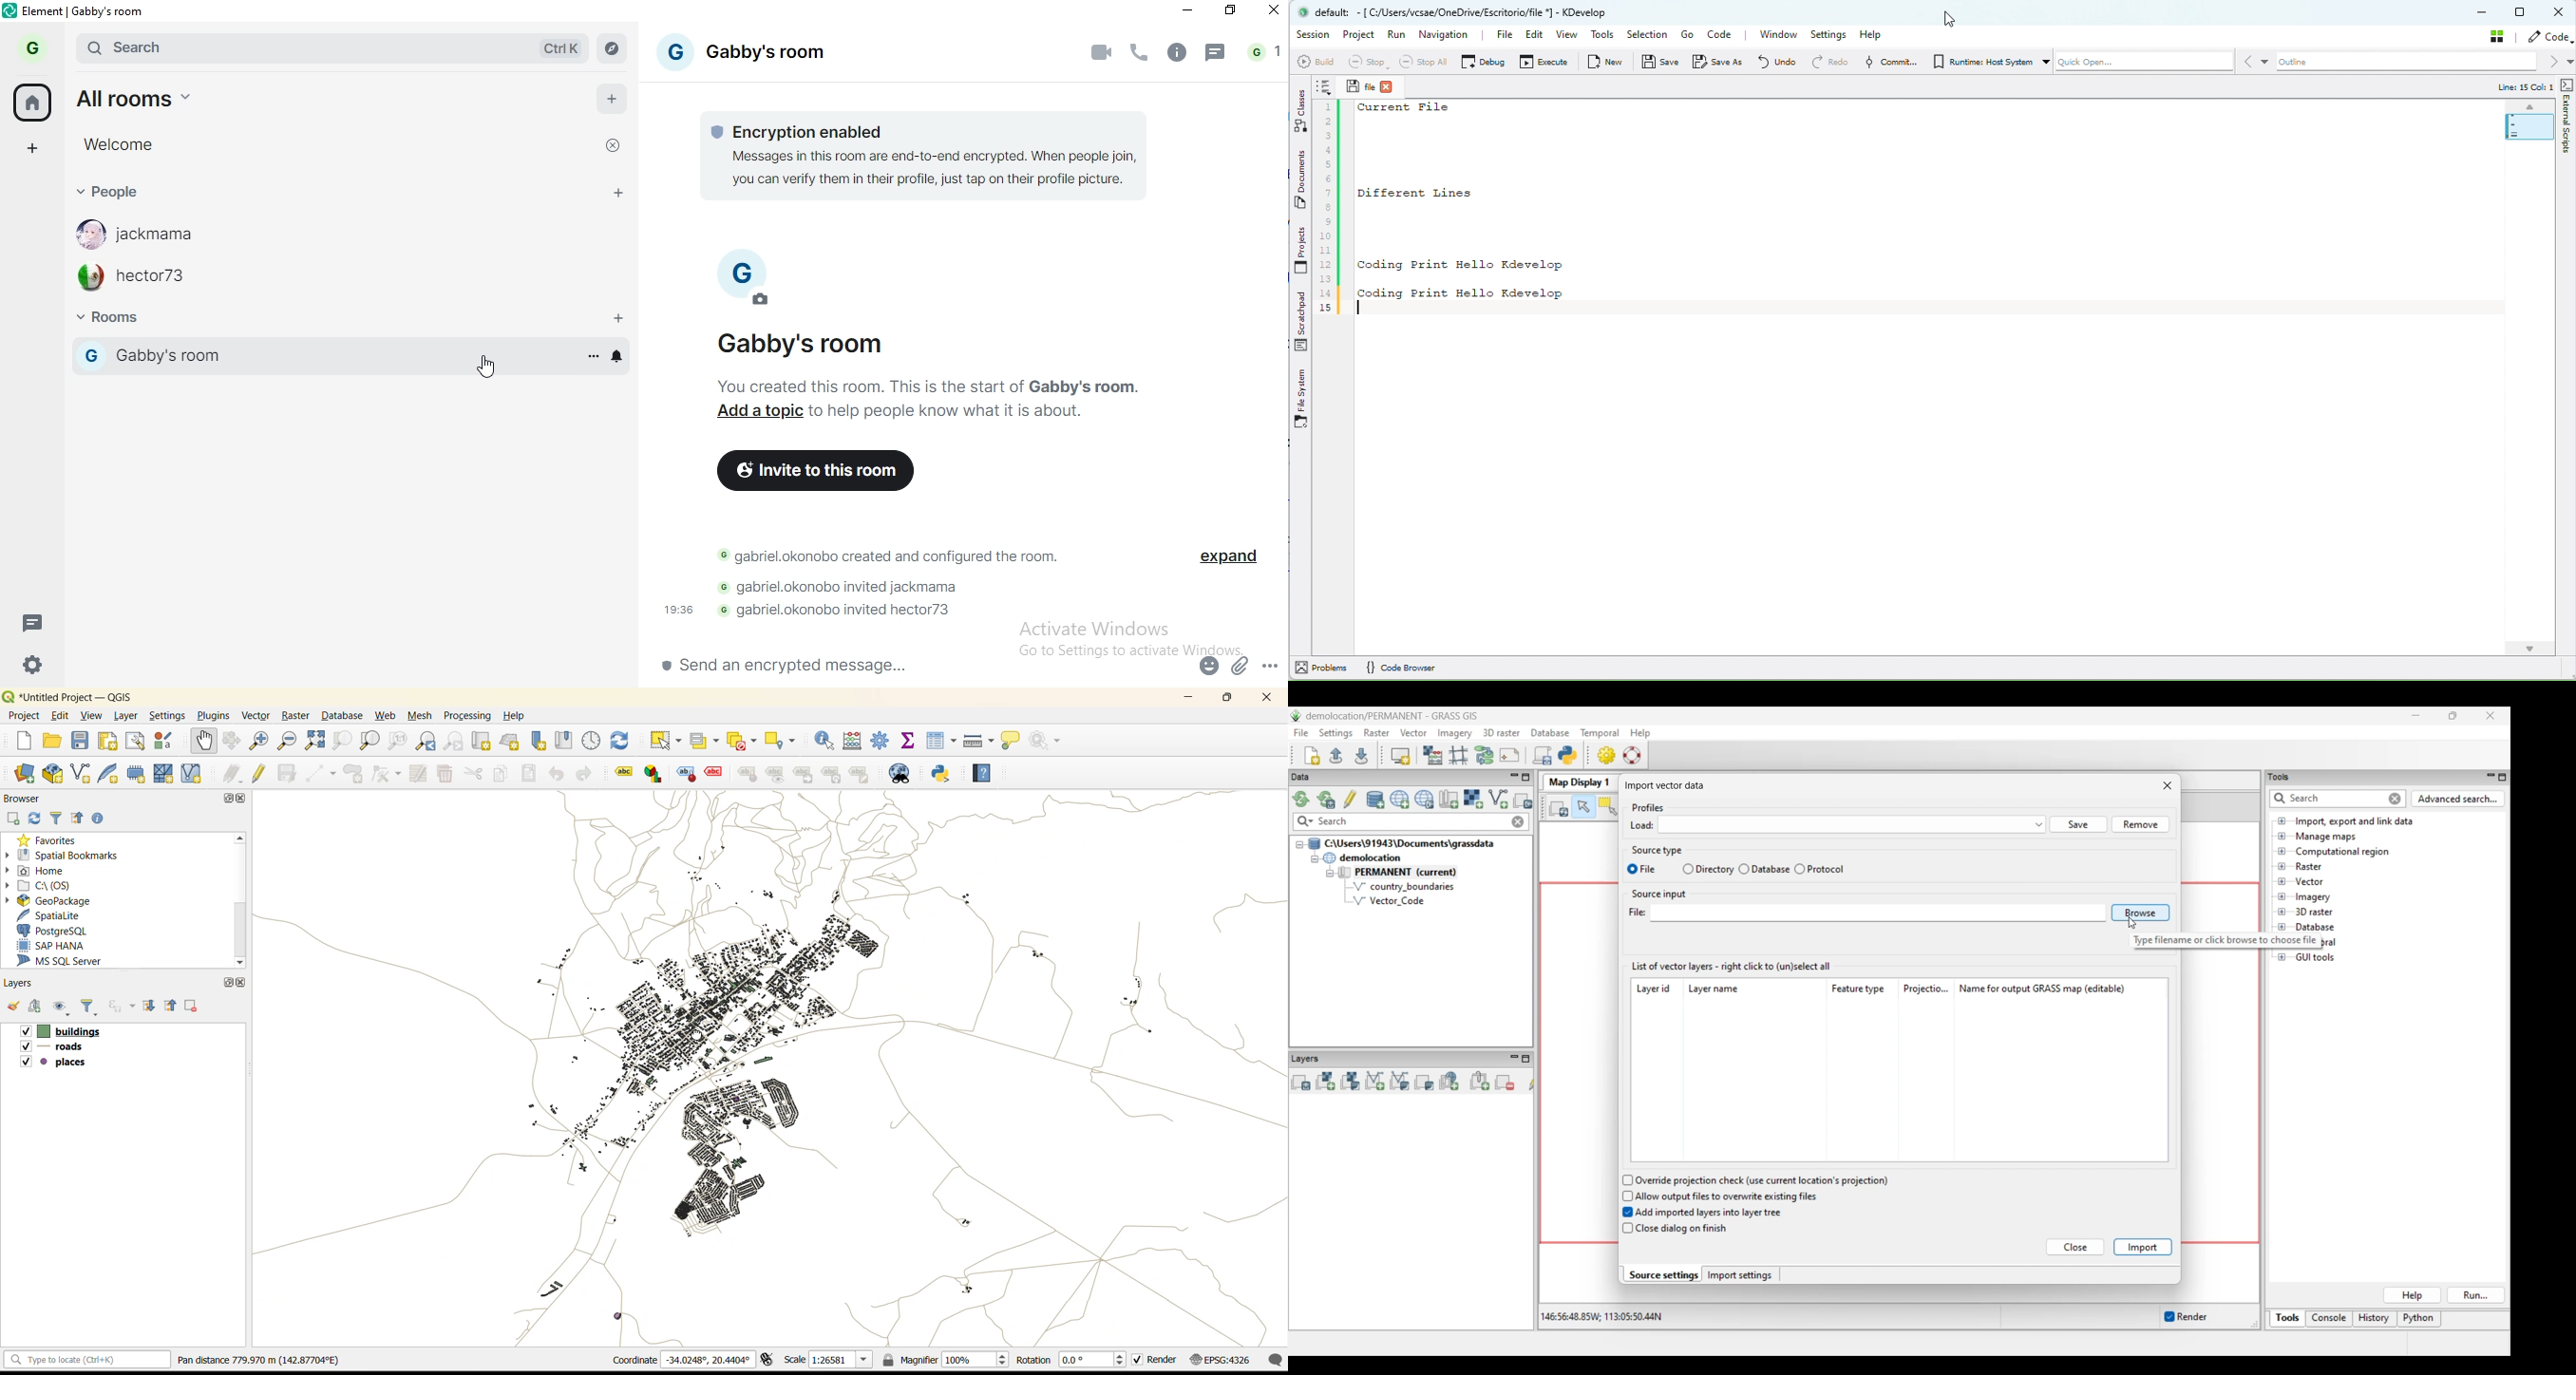 The height and width of the screenshot is (1400, 2576). I want to click on home, so click(33, 102).